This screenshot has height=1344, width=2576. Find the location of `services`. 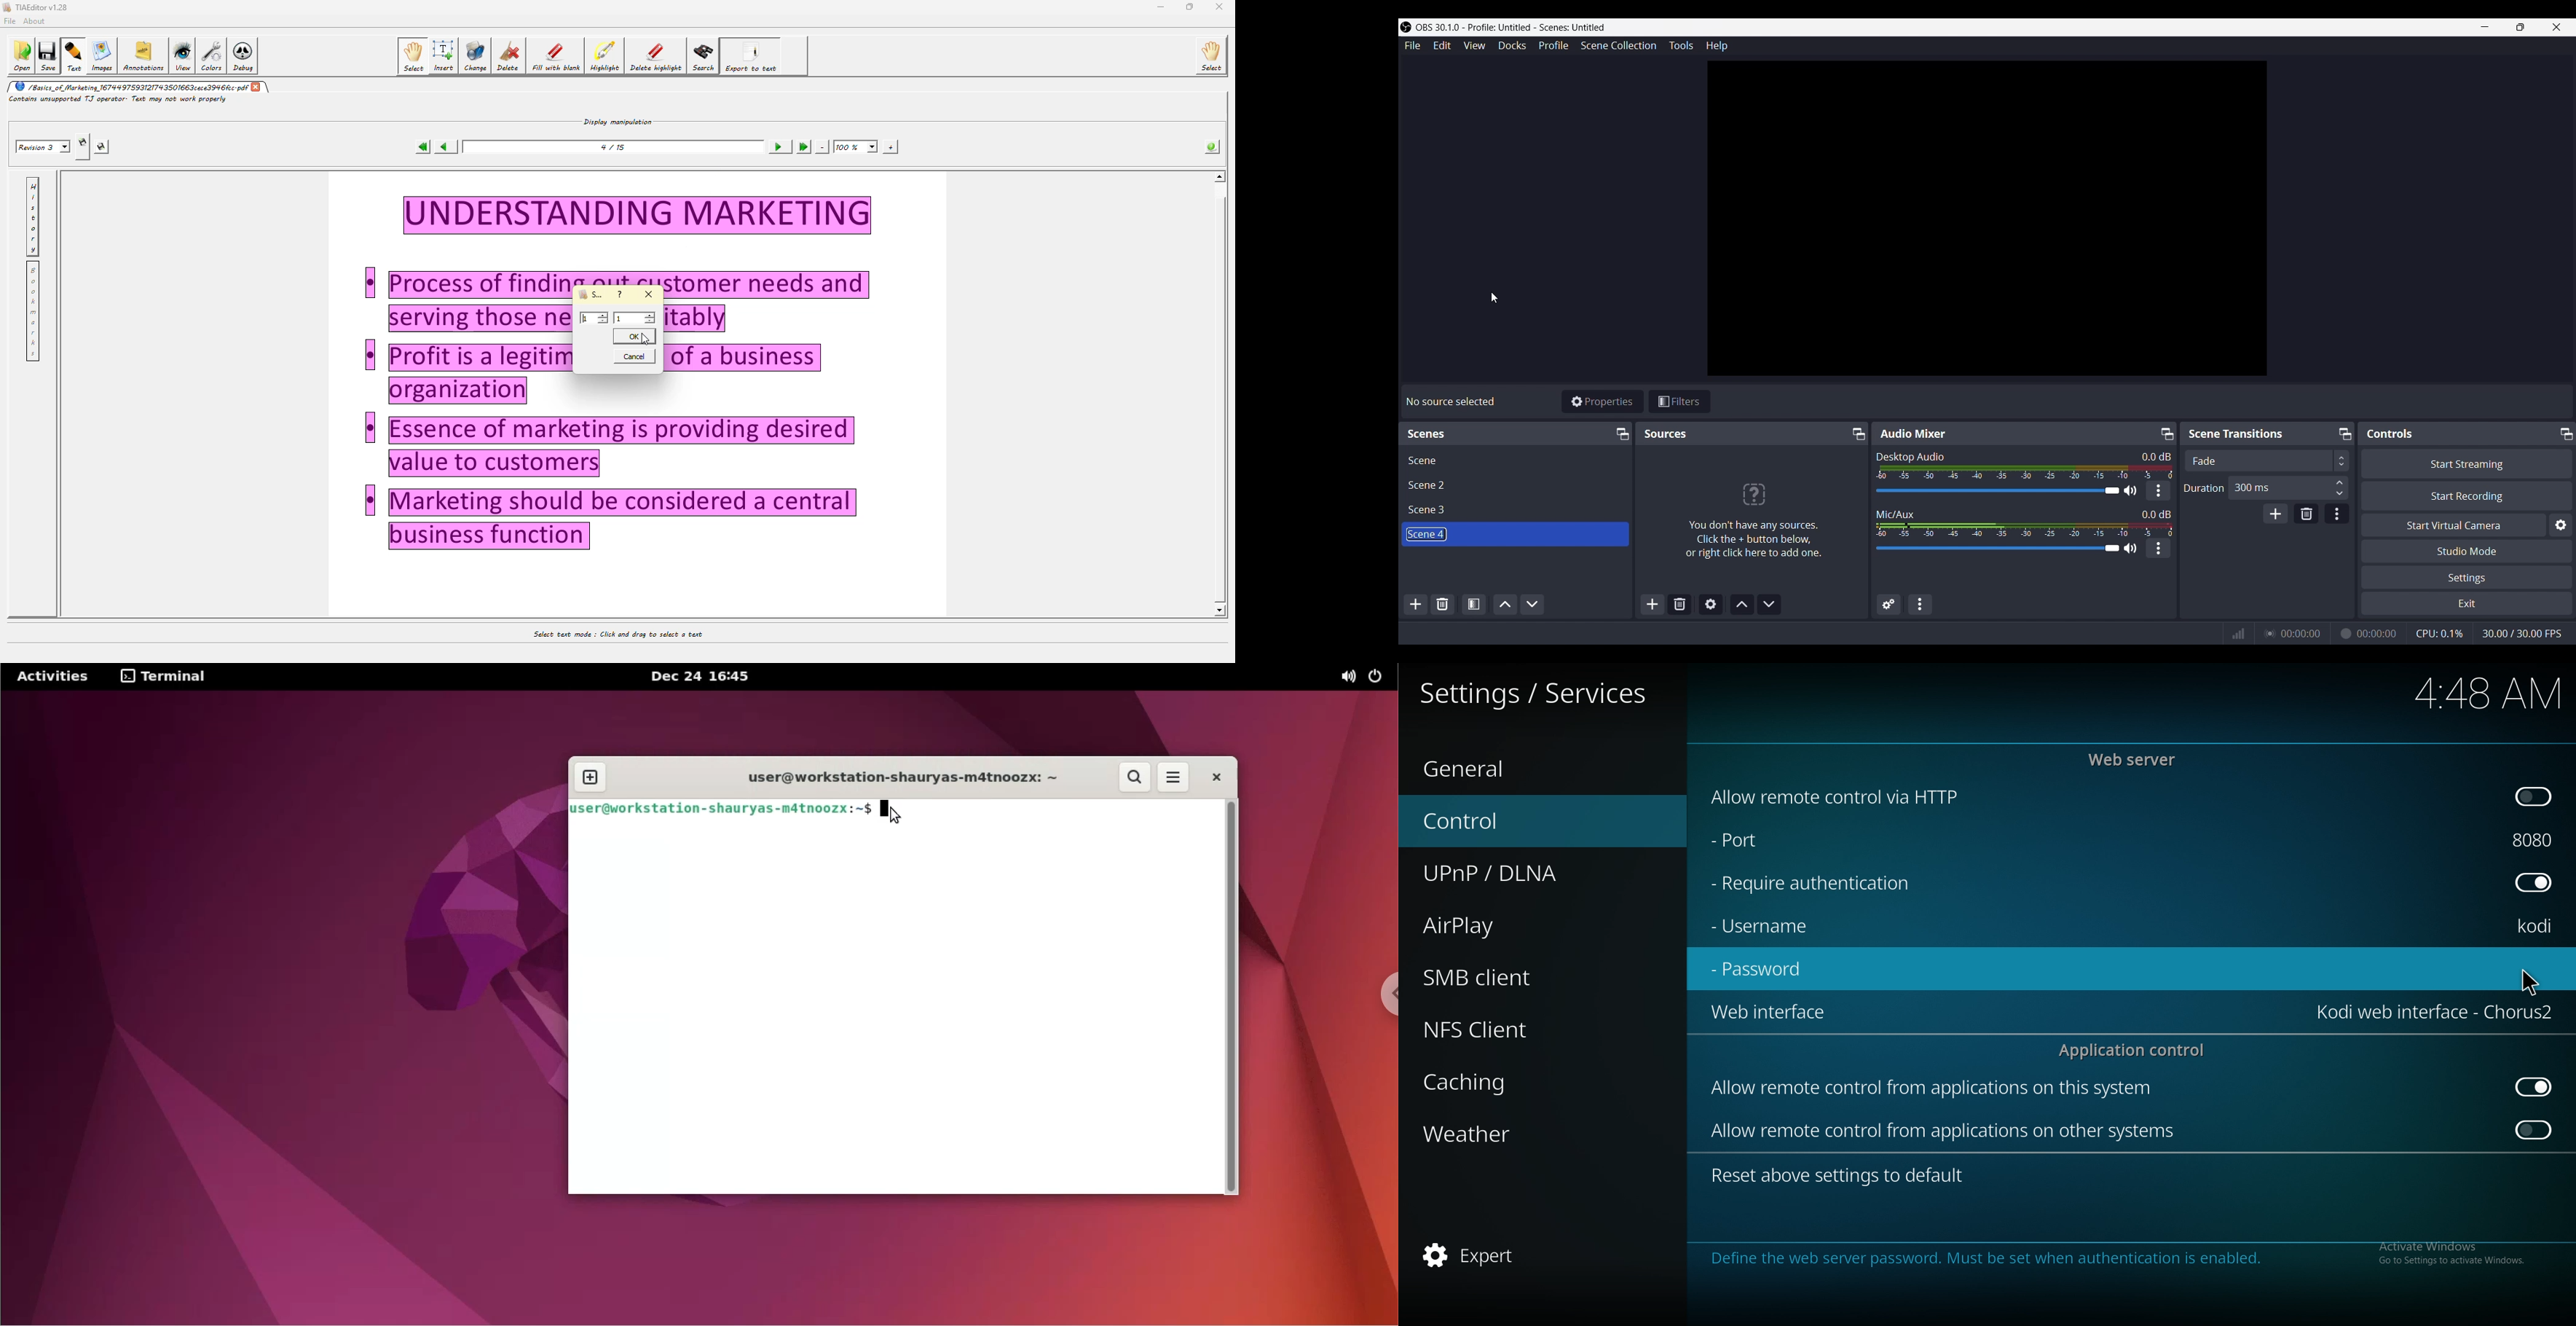

services is located at coordinates (1546, 691).